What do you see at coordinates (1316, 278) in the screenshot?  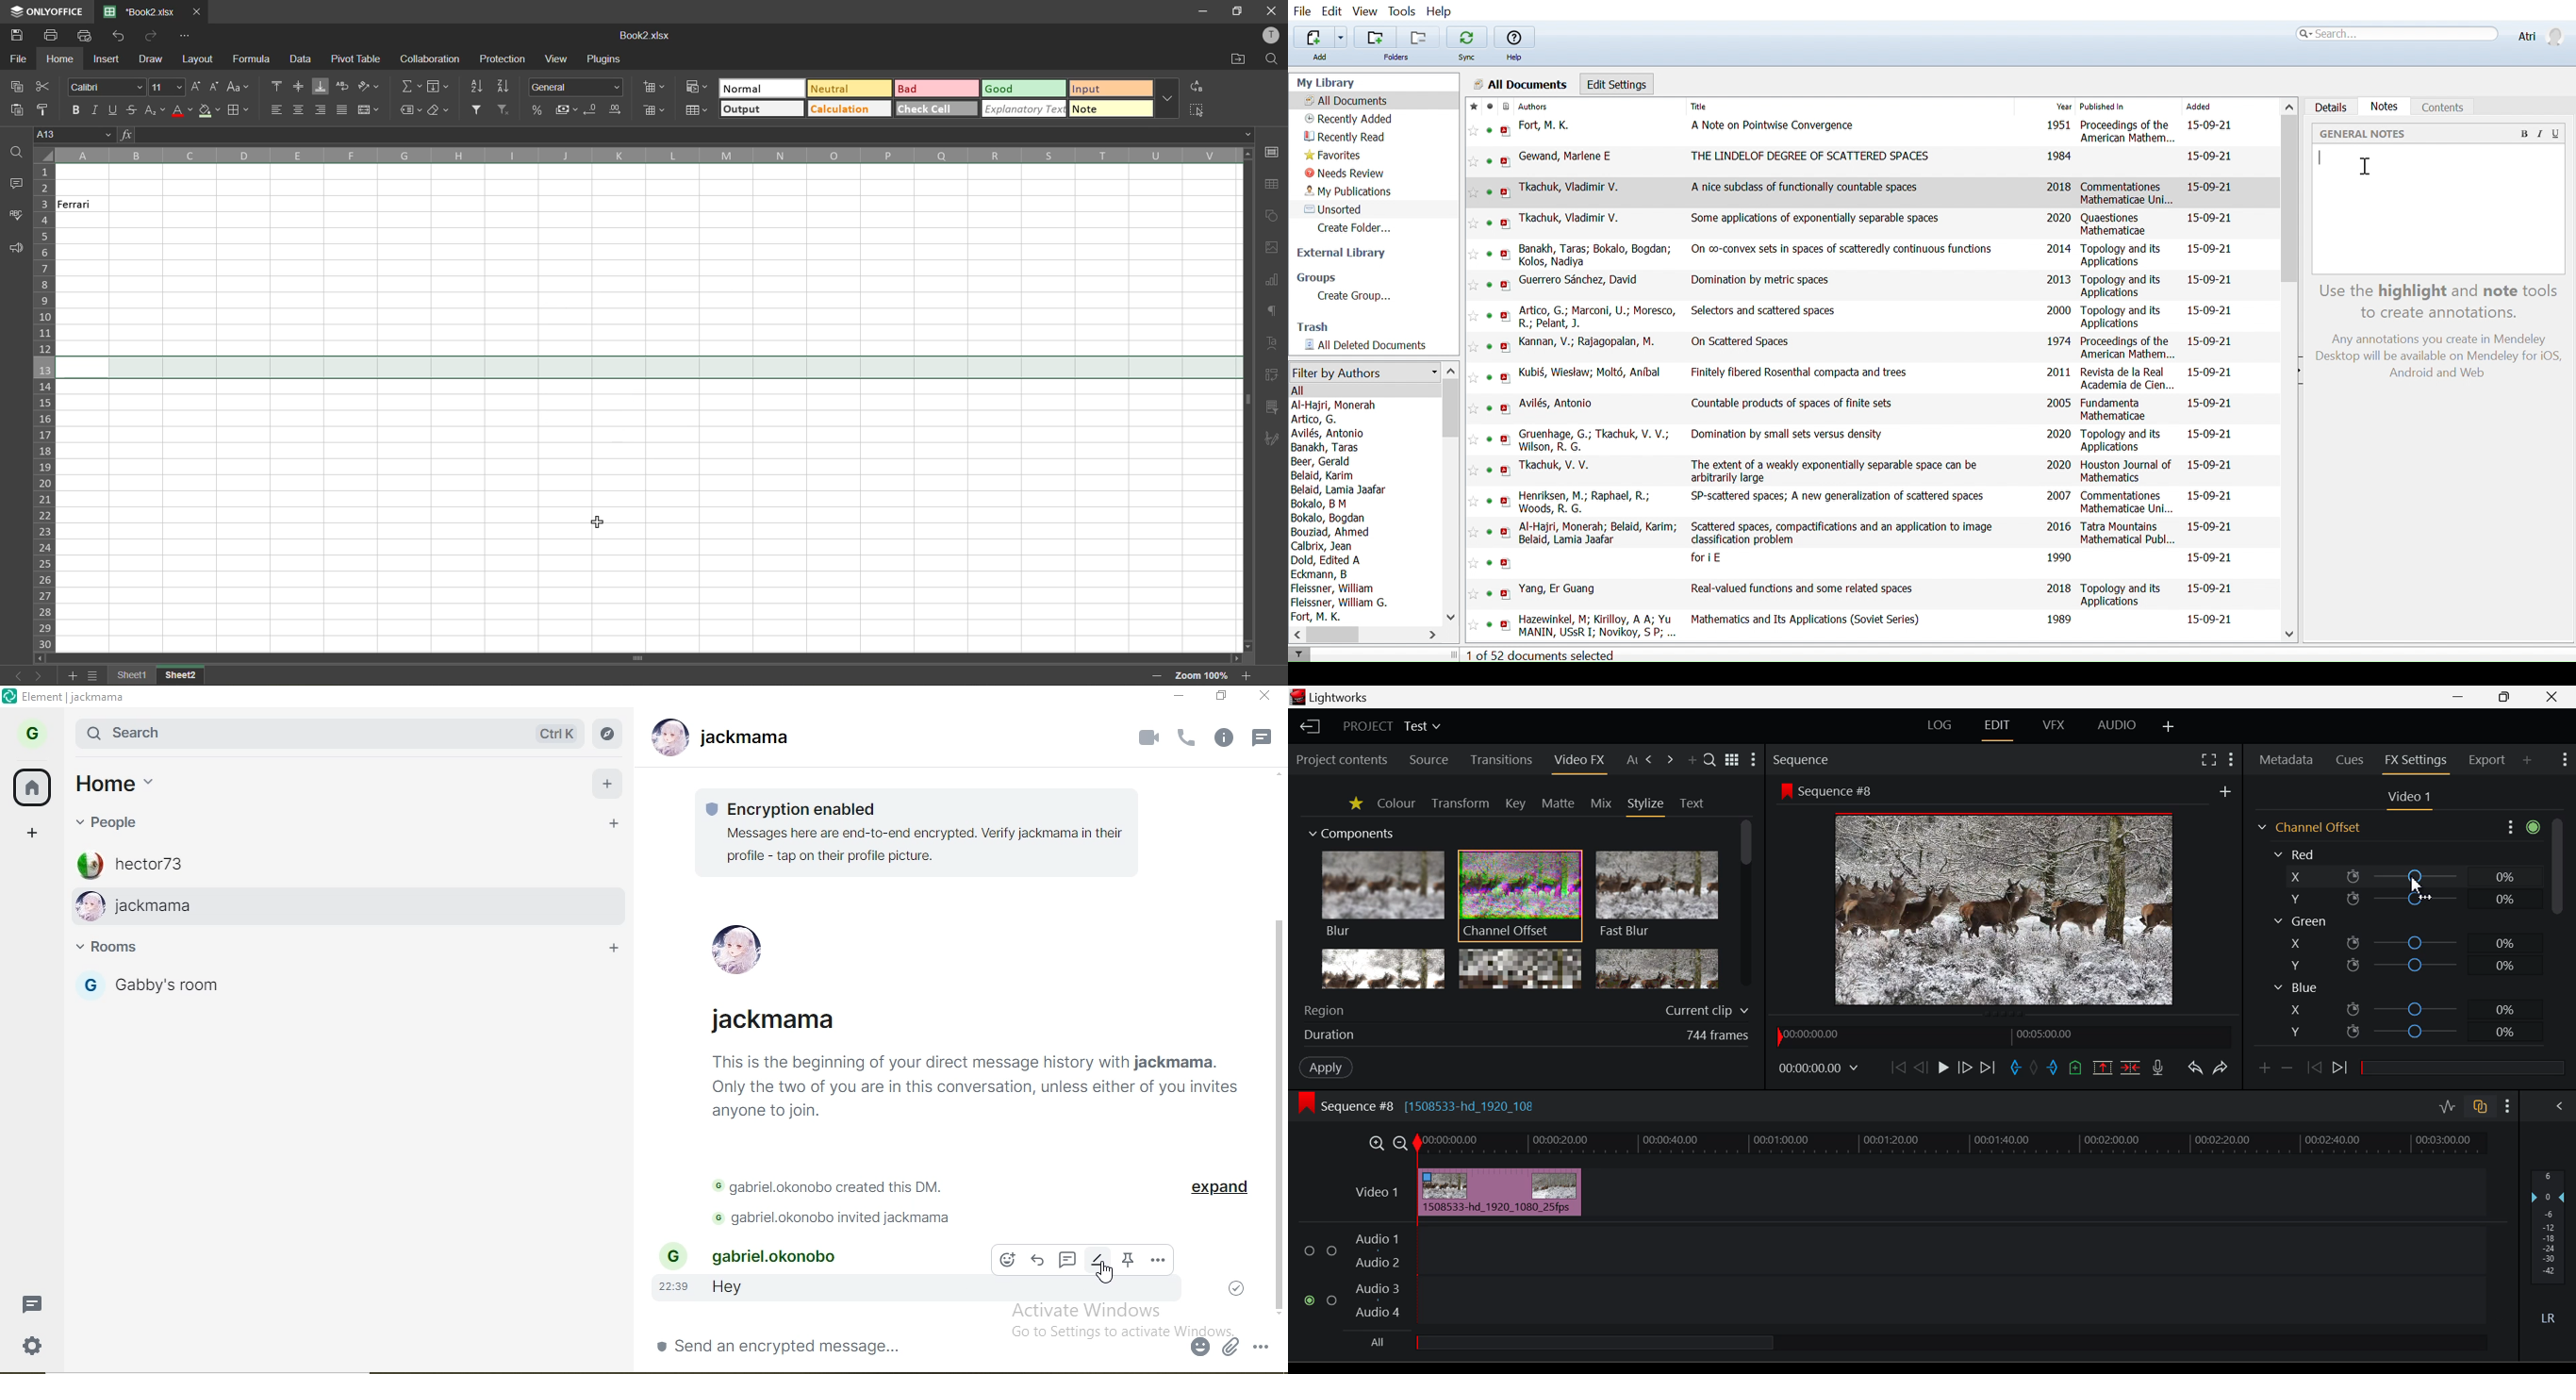 I see `Groups` at bounding box center [1316, 278].